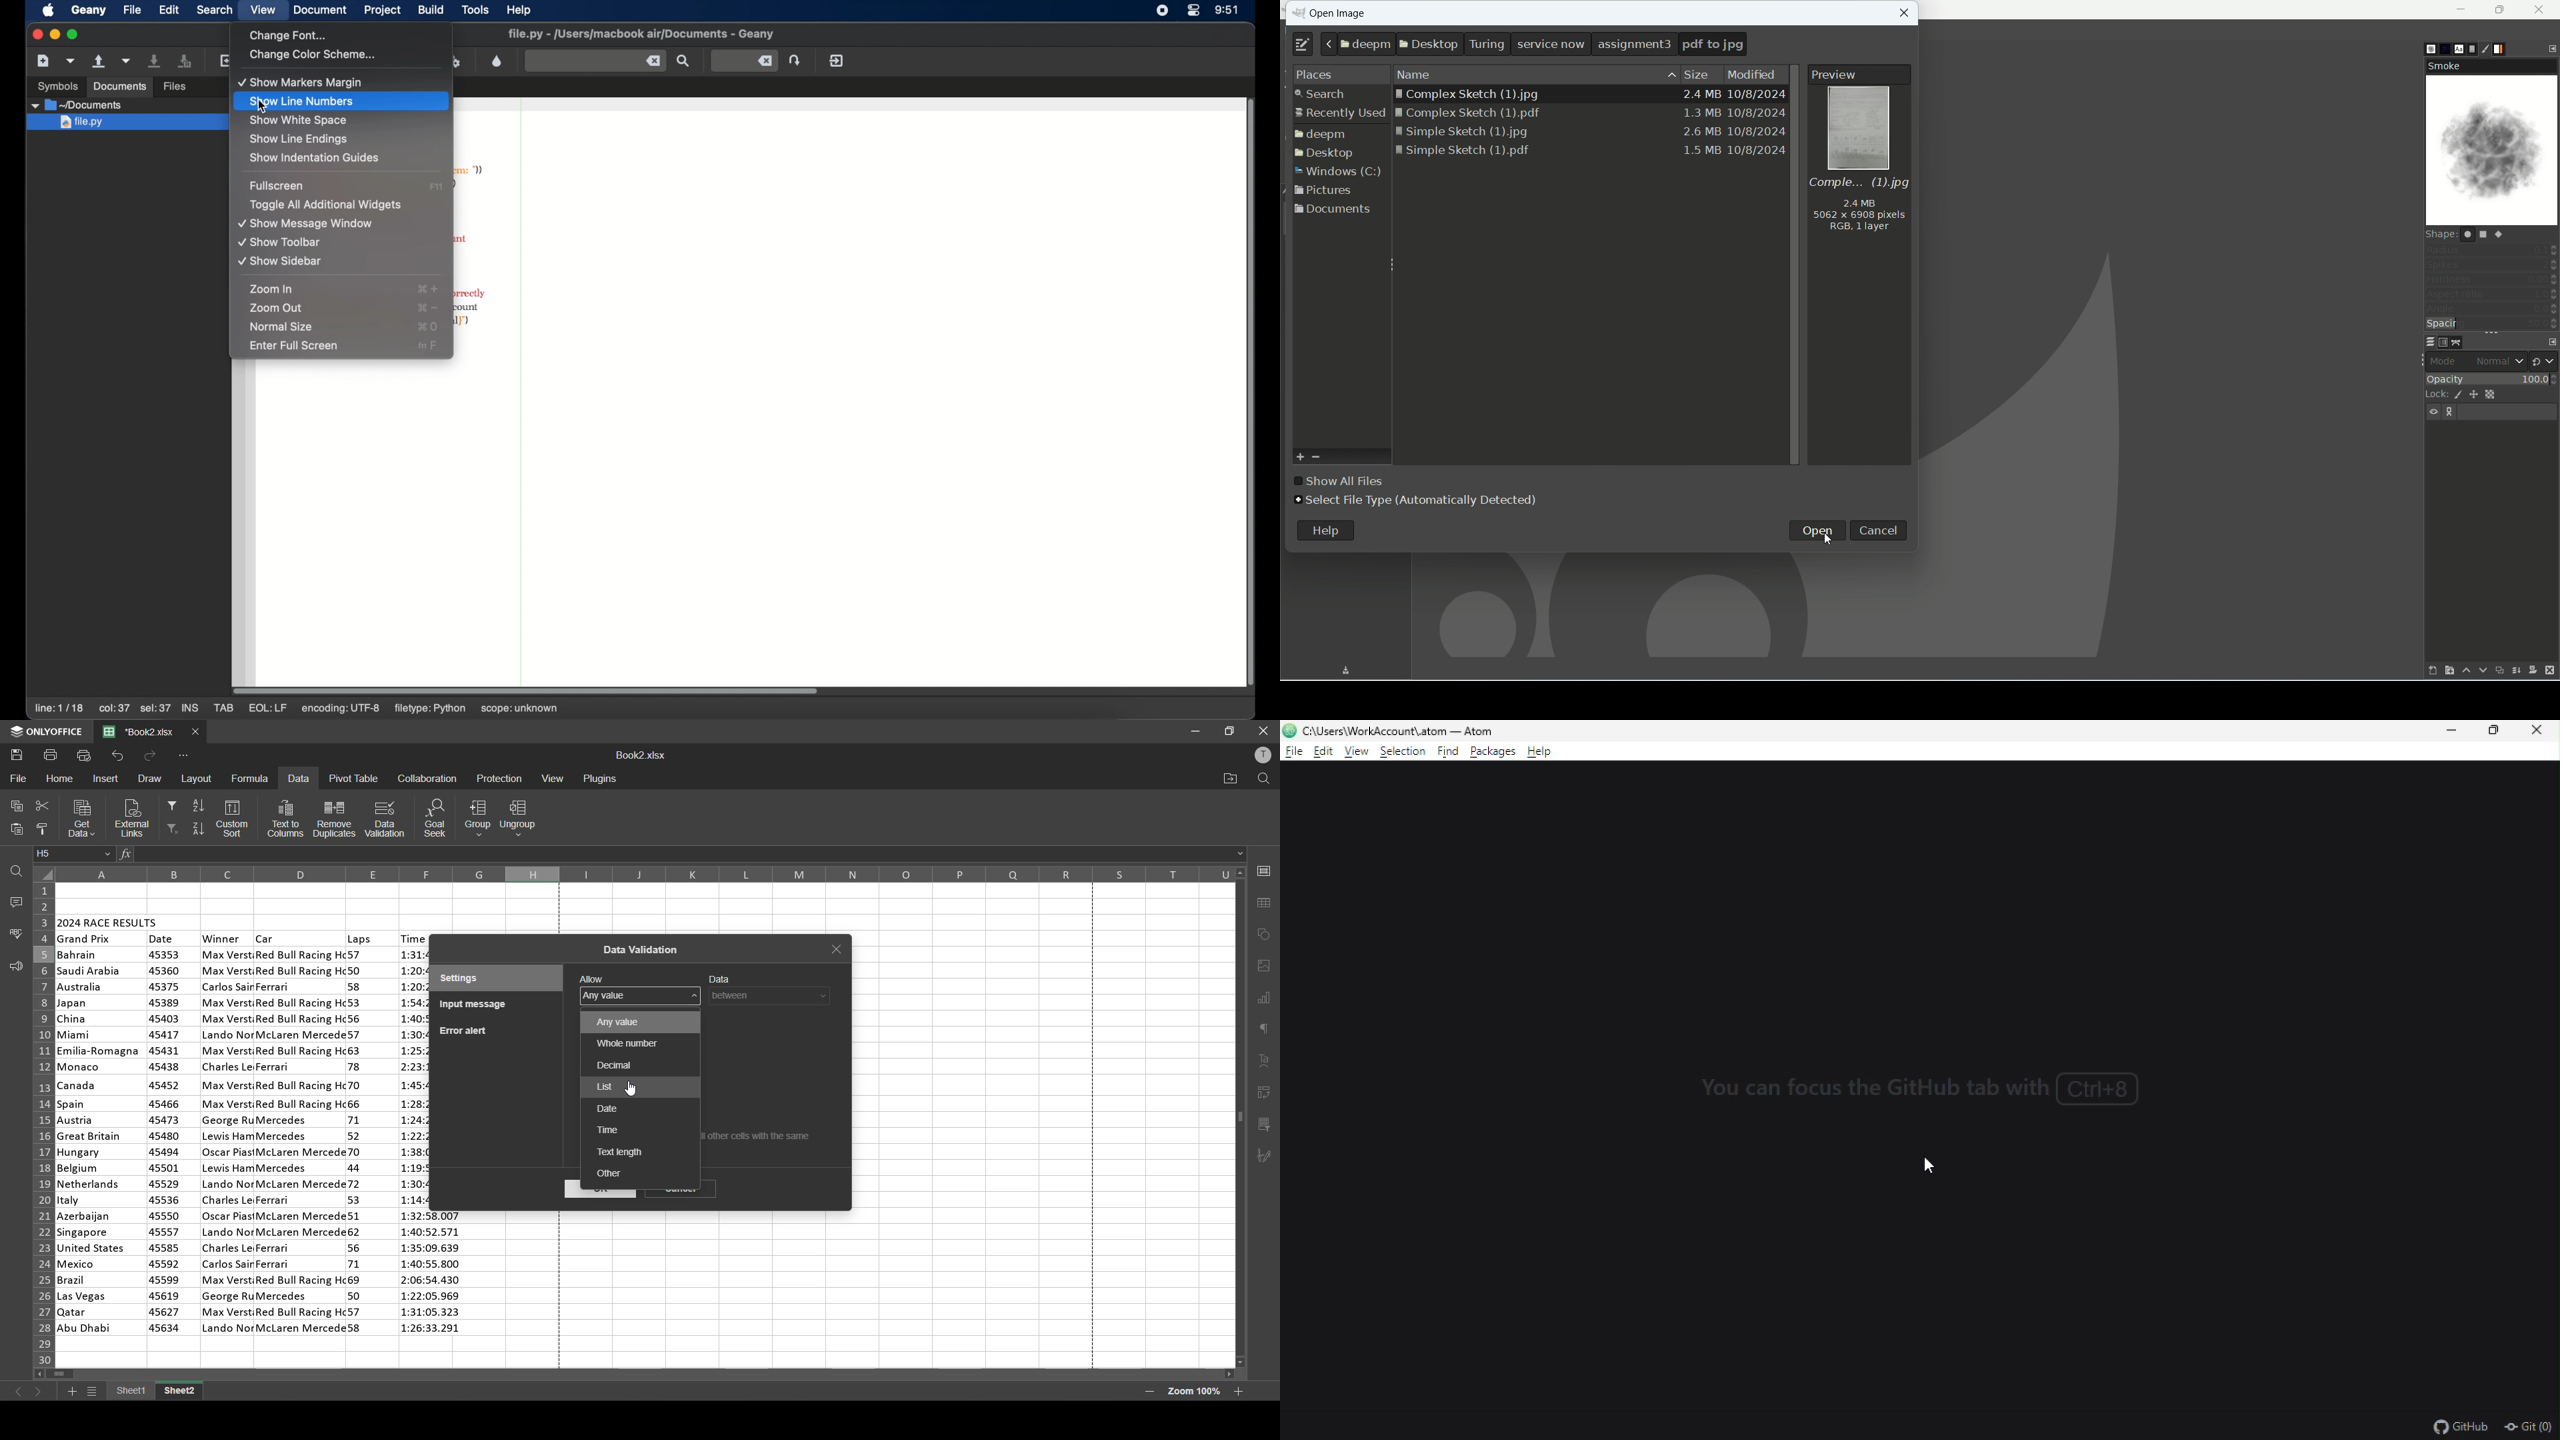 Image resolution: width=2576 pixels, height=1456 pixels. I want to click on any value, so click(624, 1022).